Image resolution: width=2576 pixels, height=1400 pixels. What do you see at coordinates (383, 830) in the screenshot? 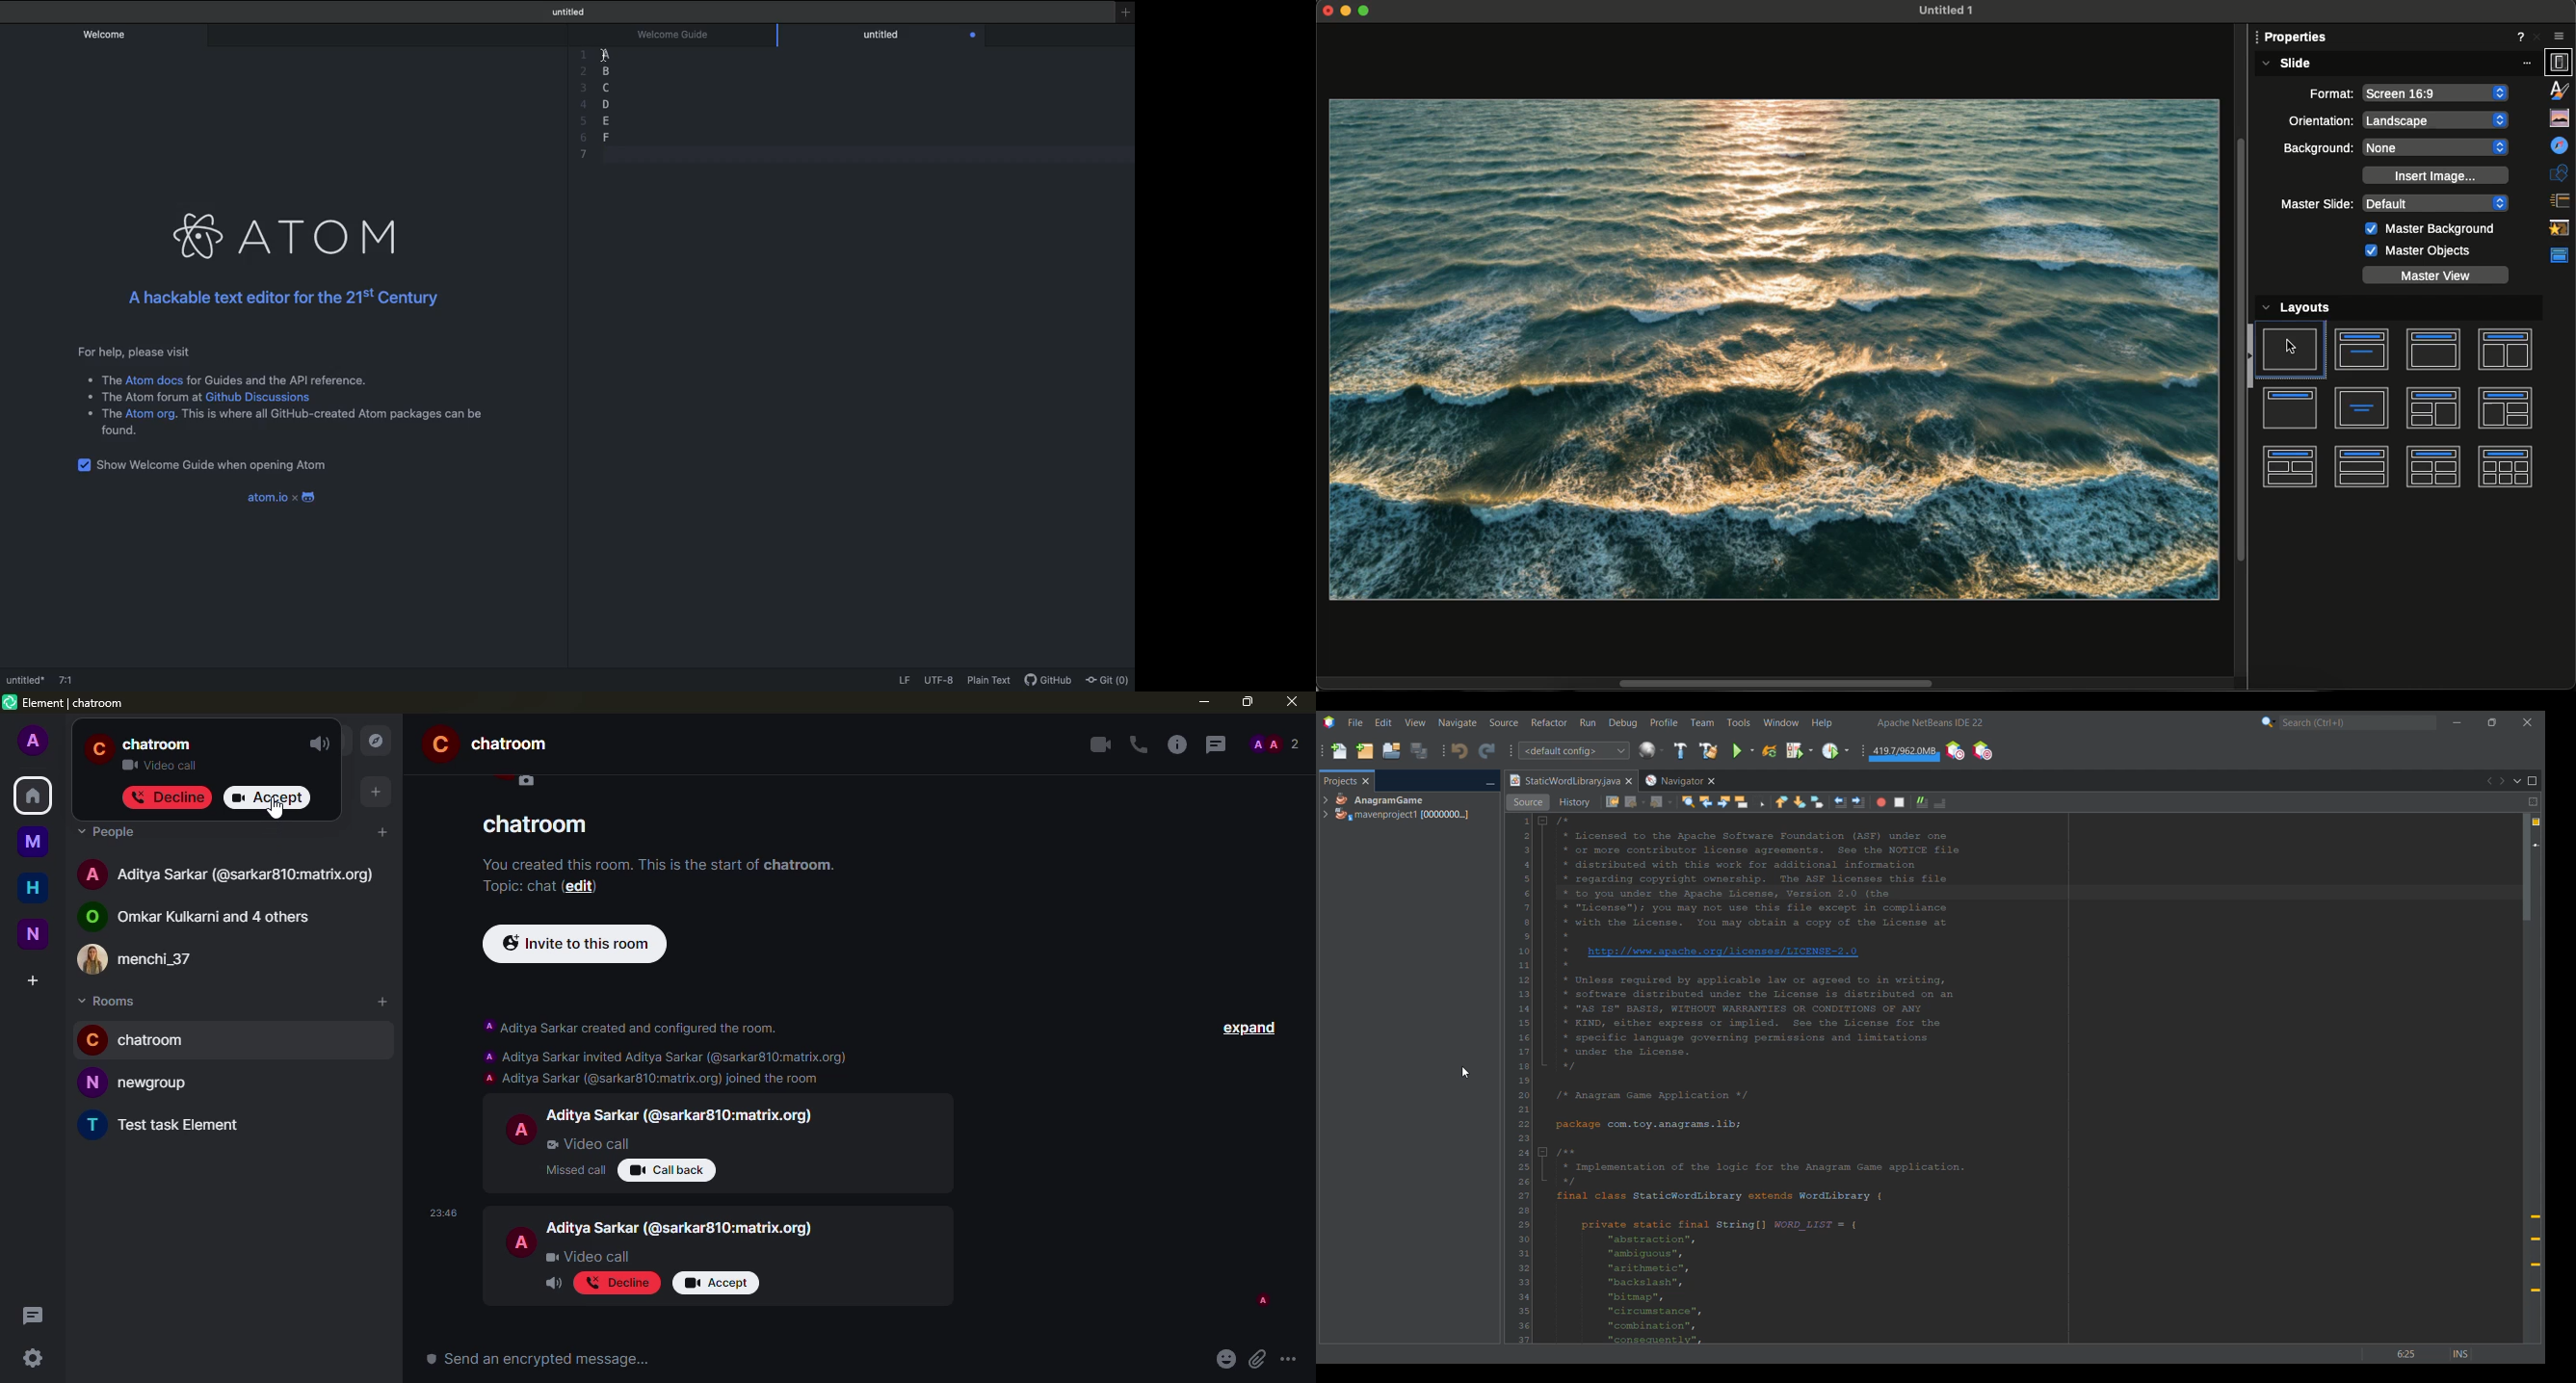
I see `add` at bounding box center [383, 830].